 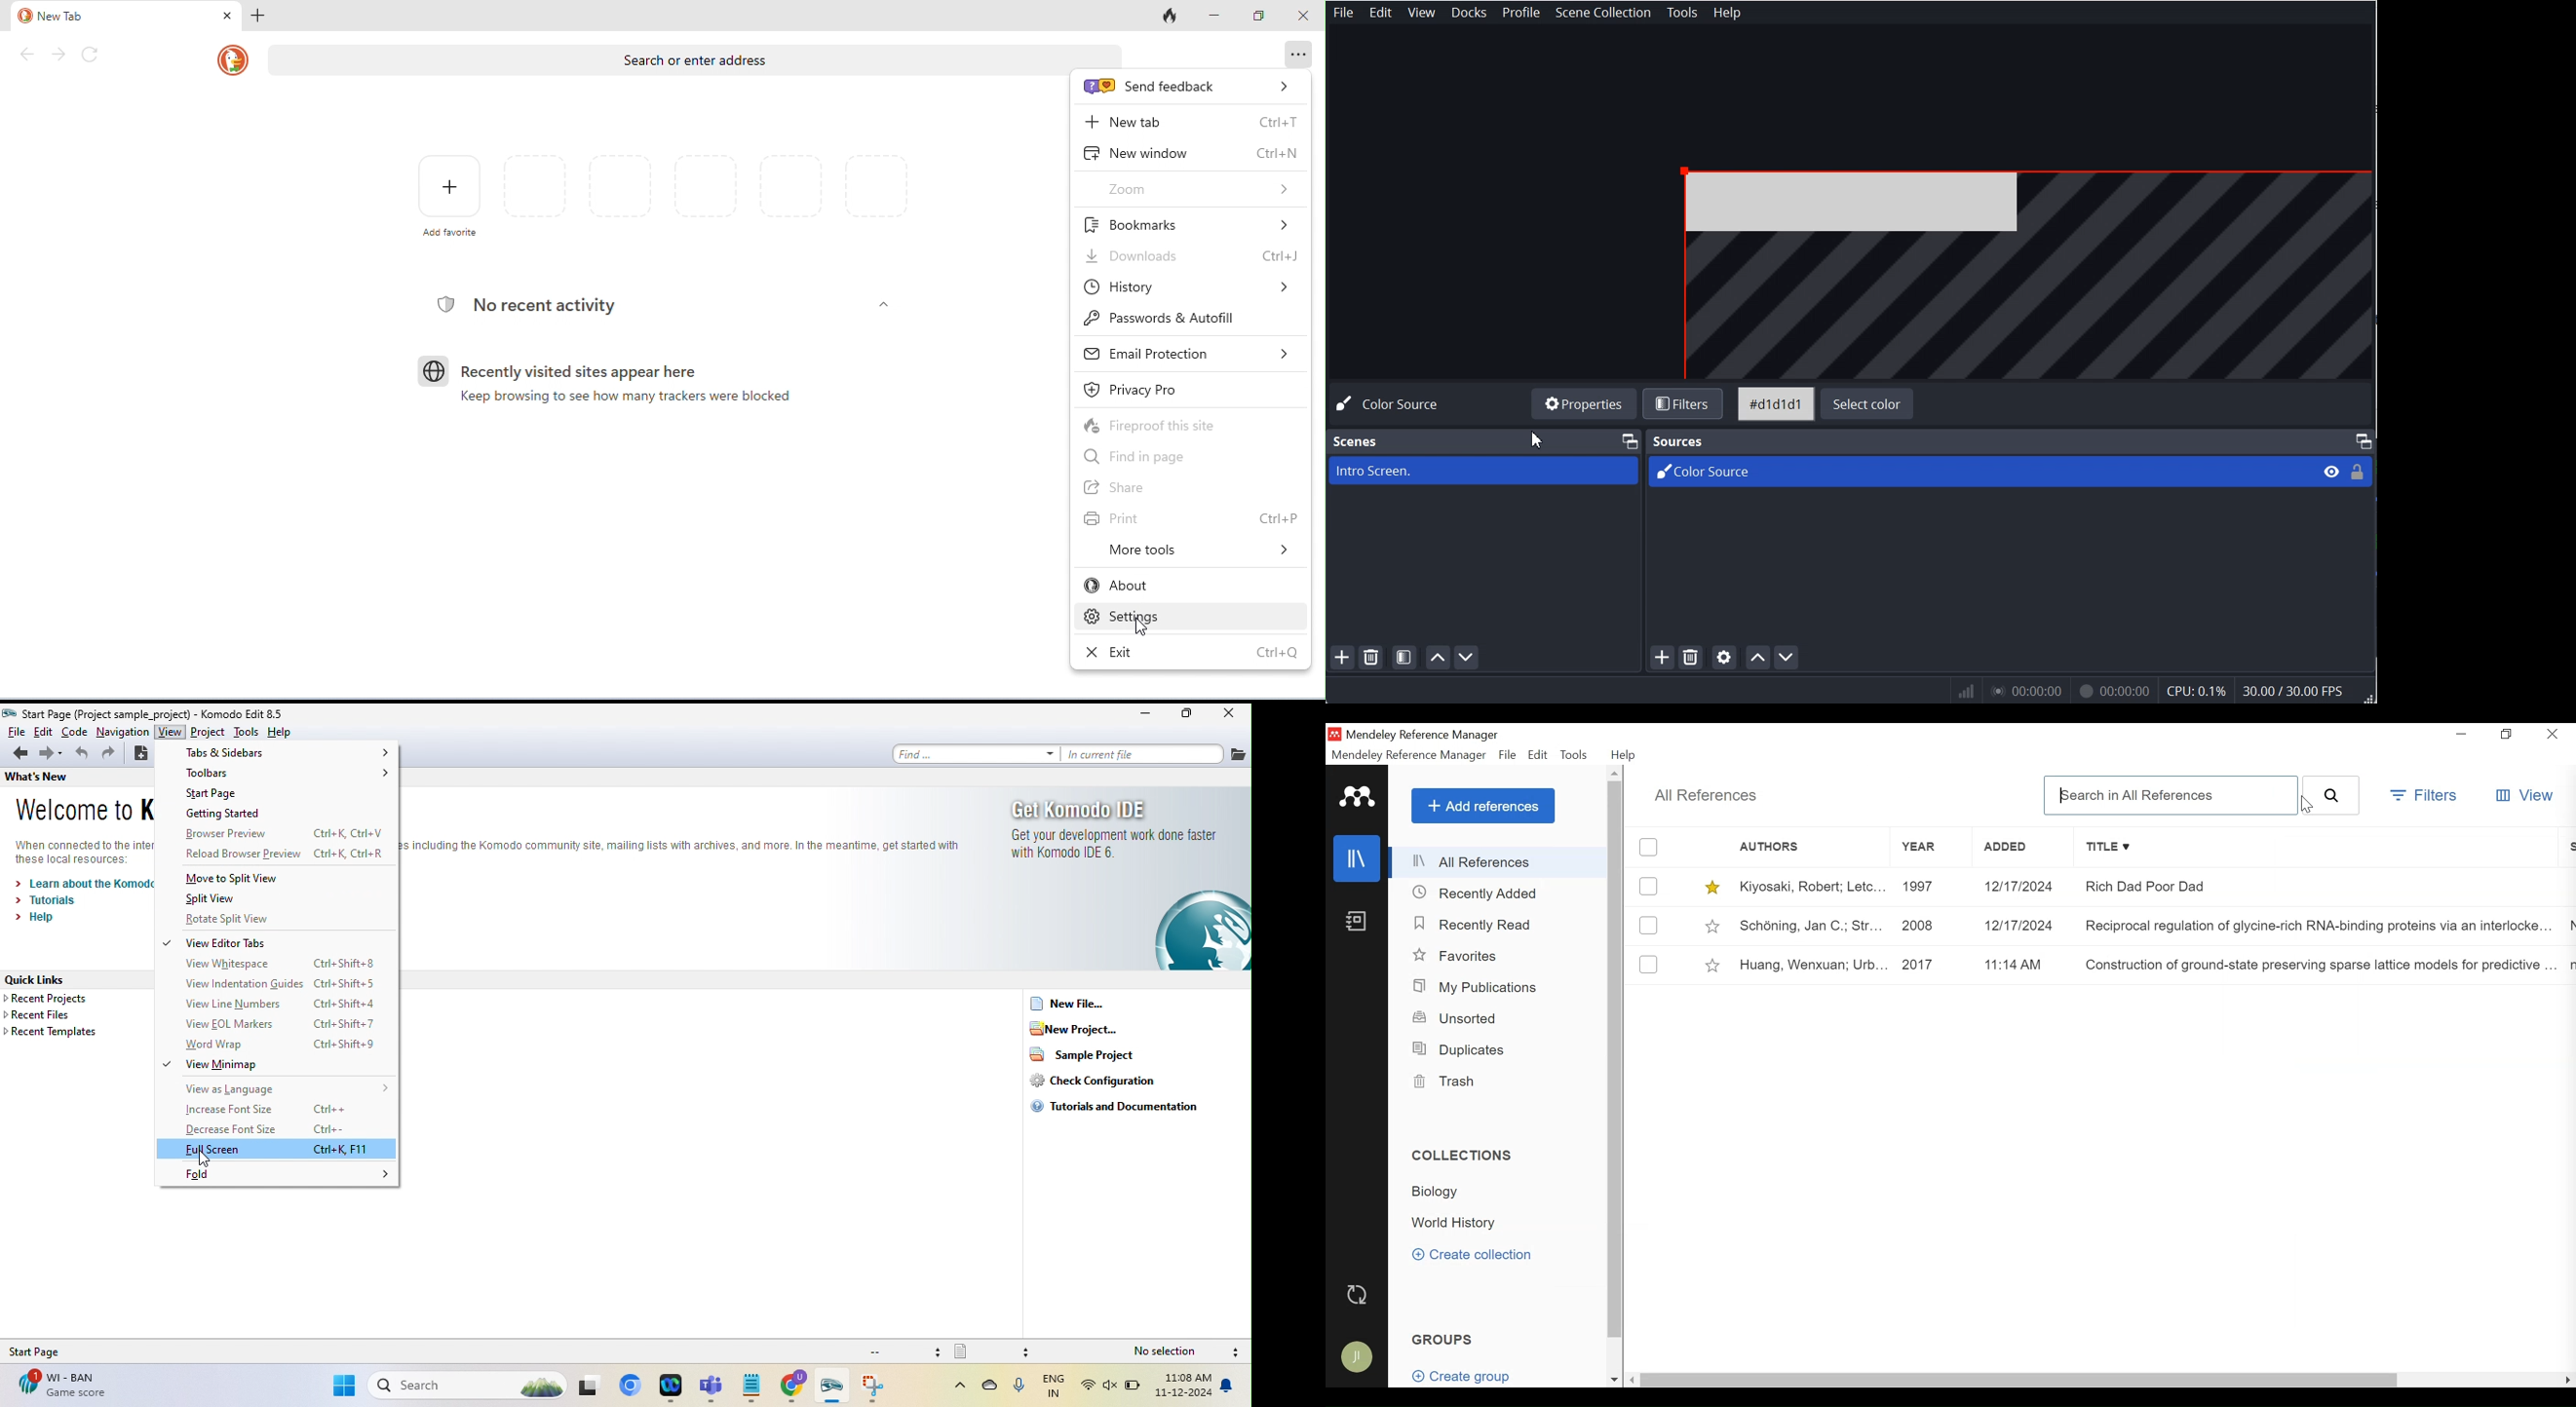 What do you see at coordinates (2332, 472) in the screenshot?
I see `Eye` at bounding box center [2332, 472].